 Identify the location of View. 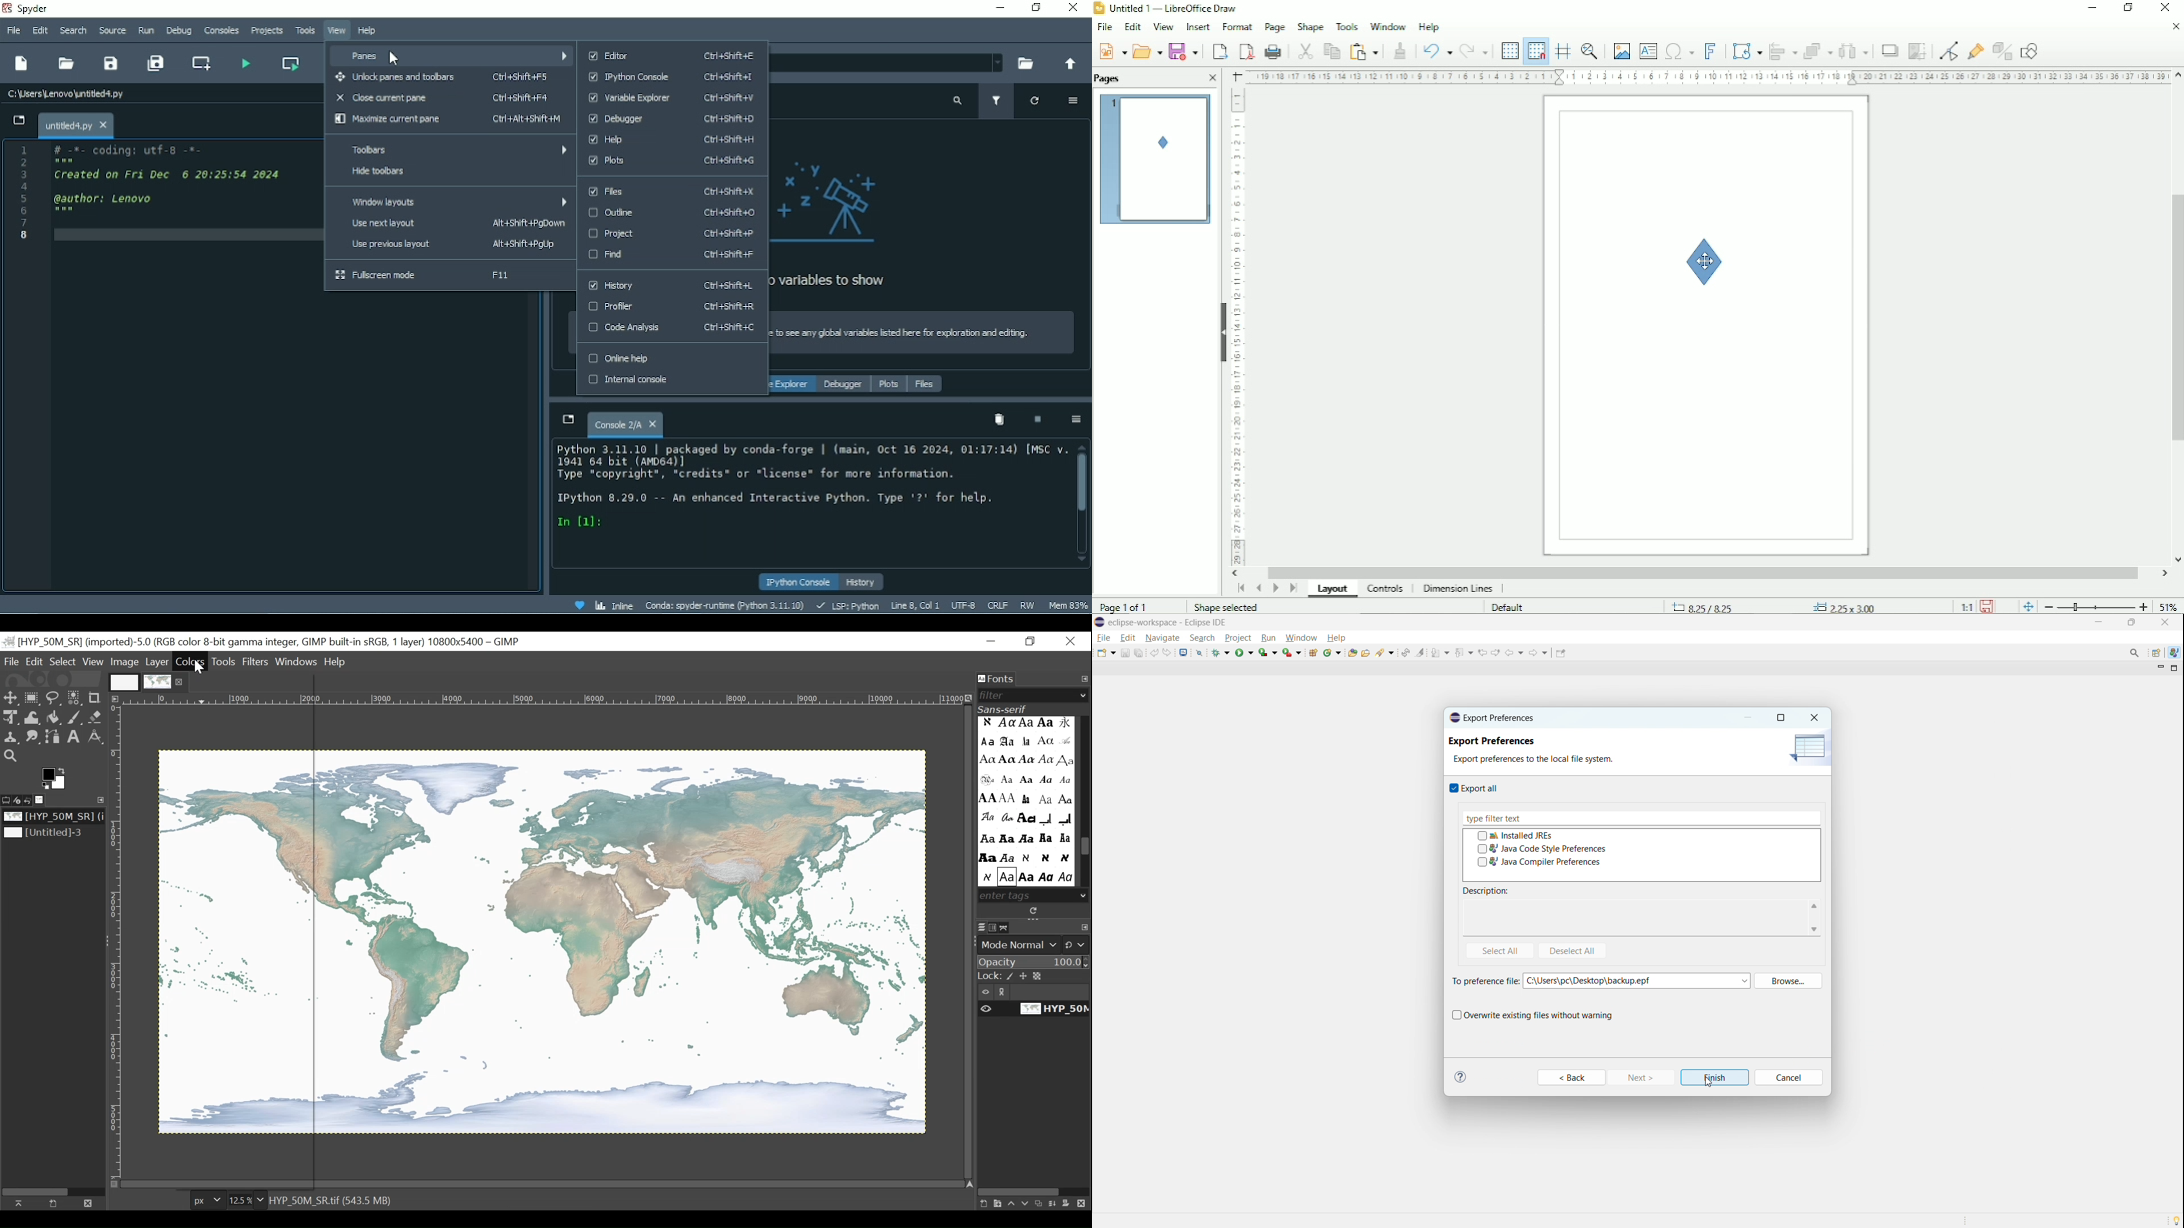
(93, 662).